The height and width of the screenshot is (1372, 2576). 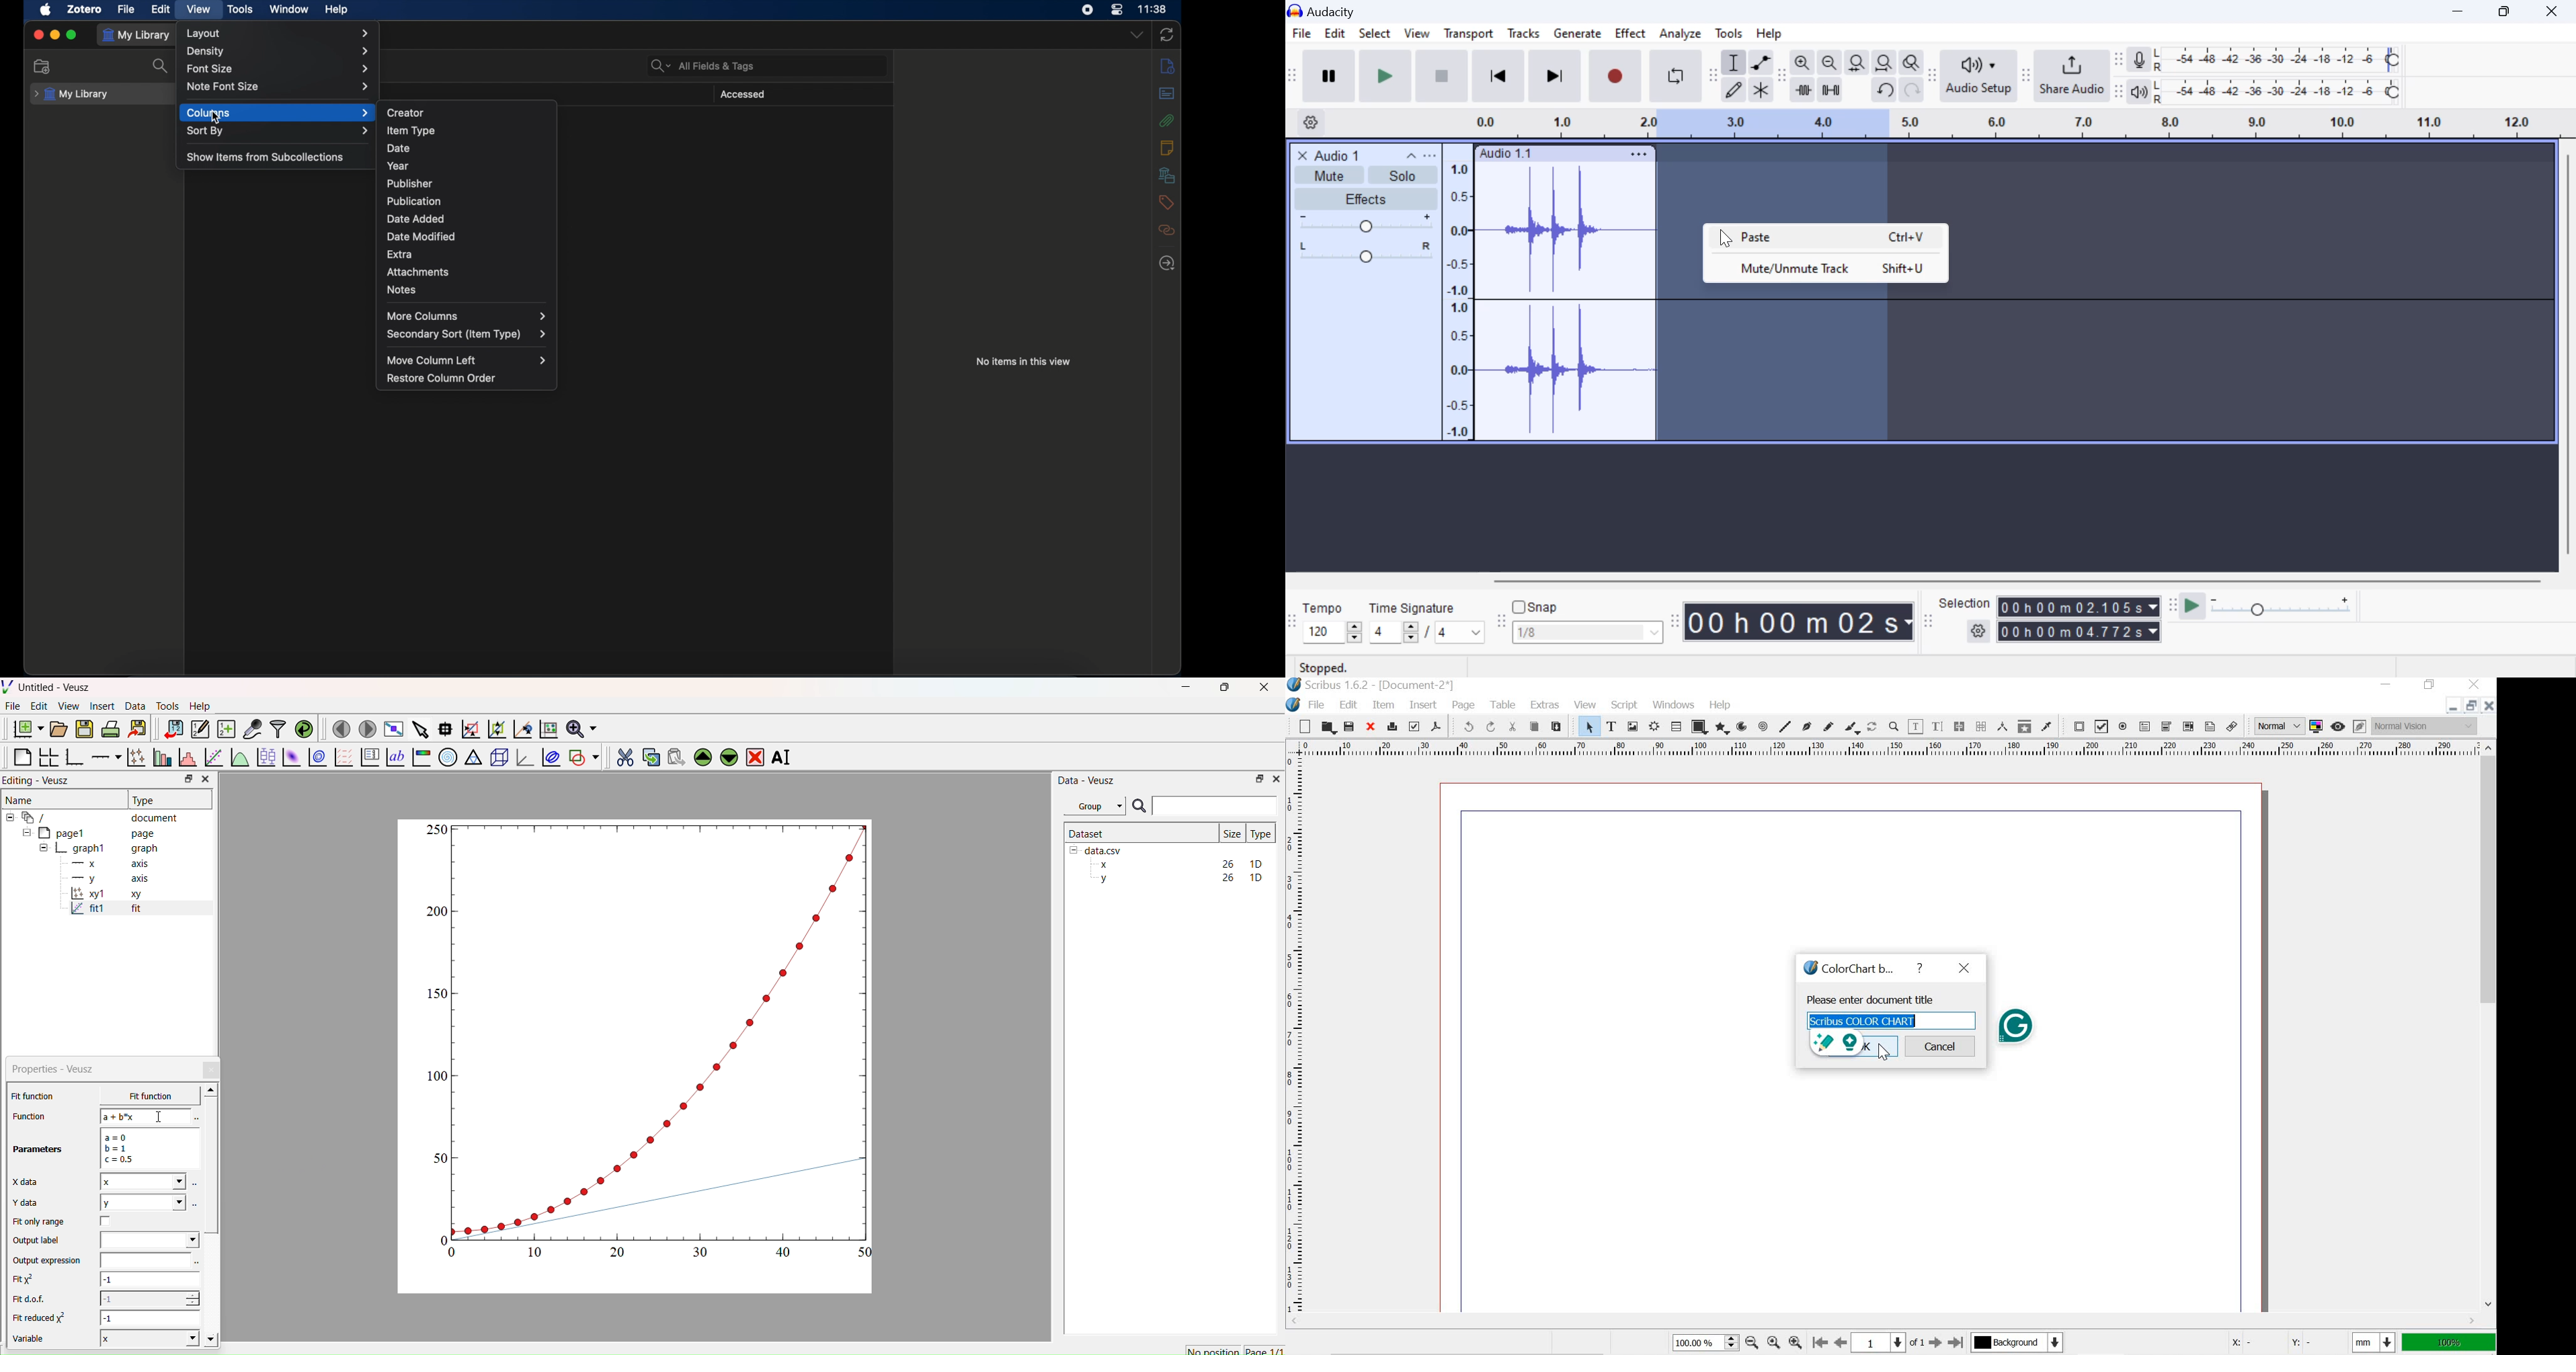 I want to click on Playback Speed, so click(x=2289, y=608).